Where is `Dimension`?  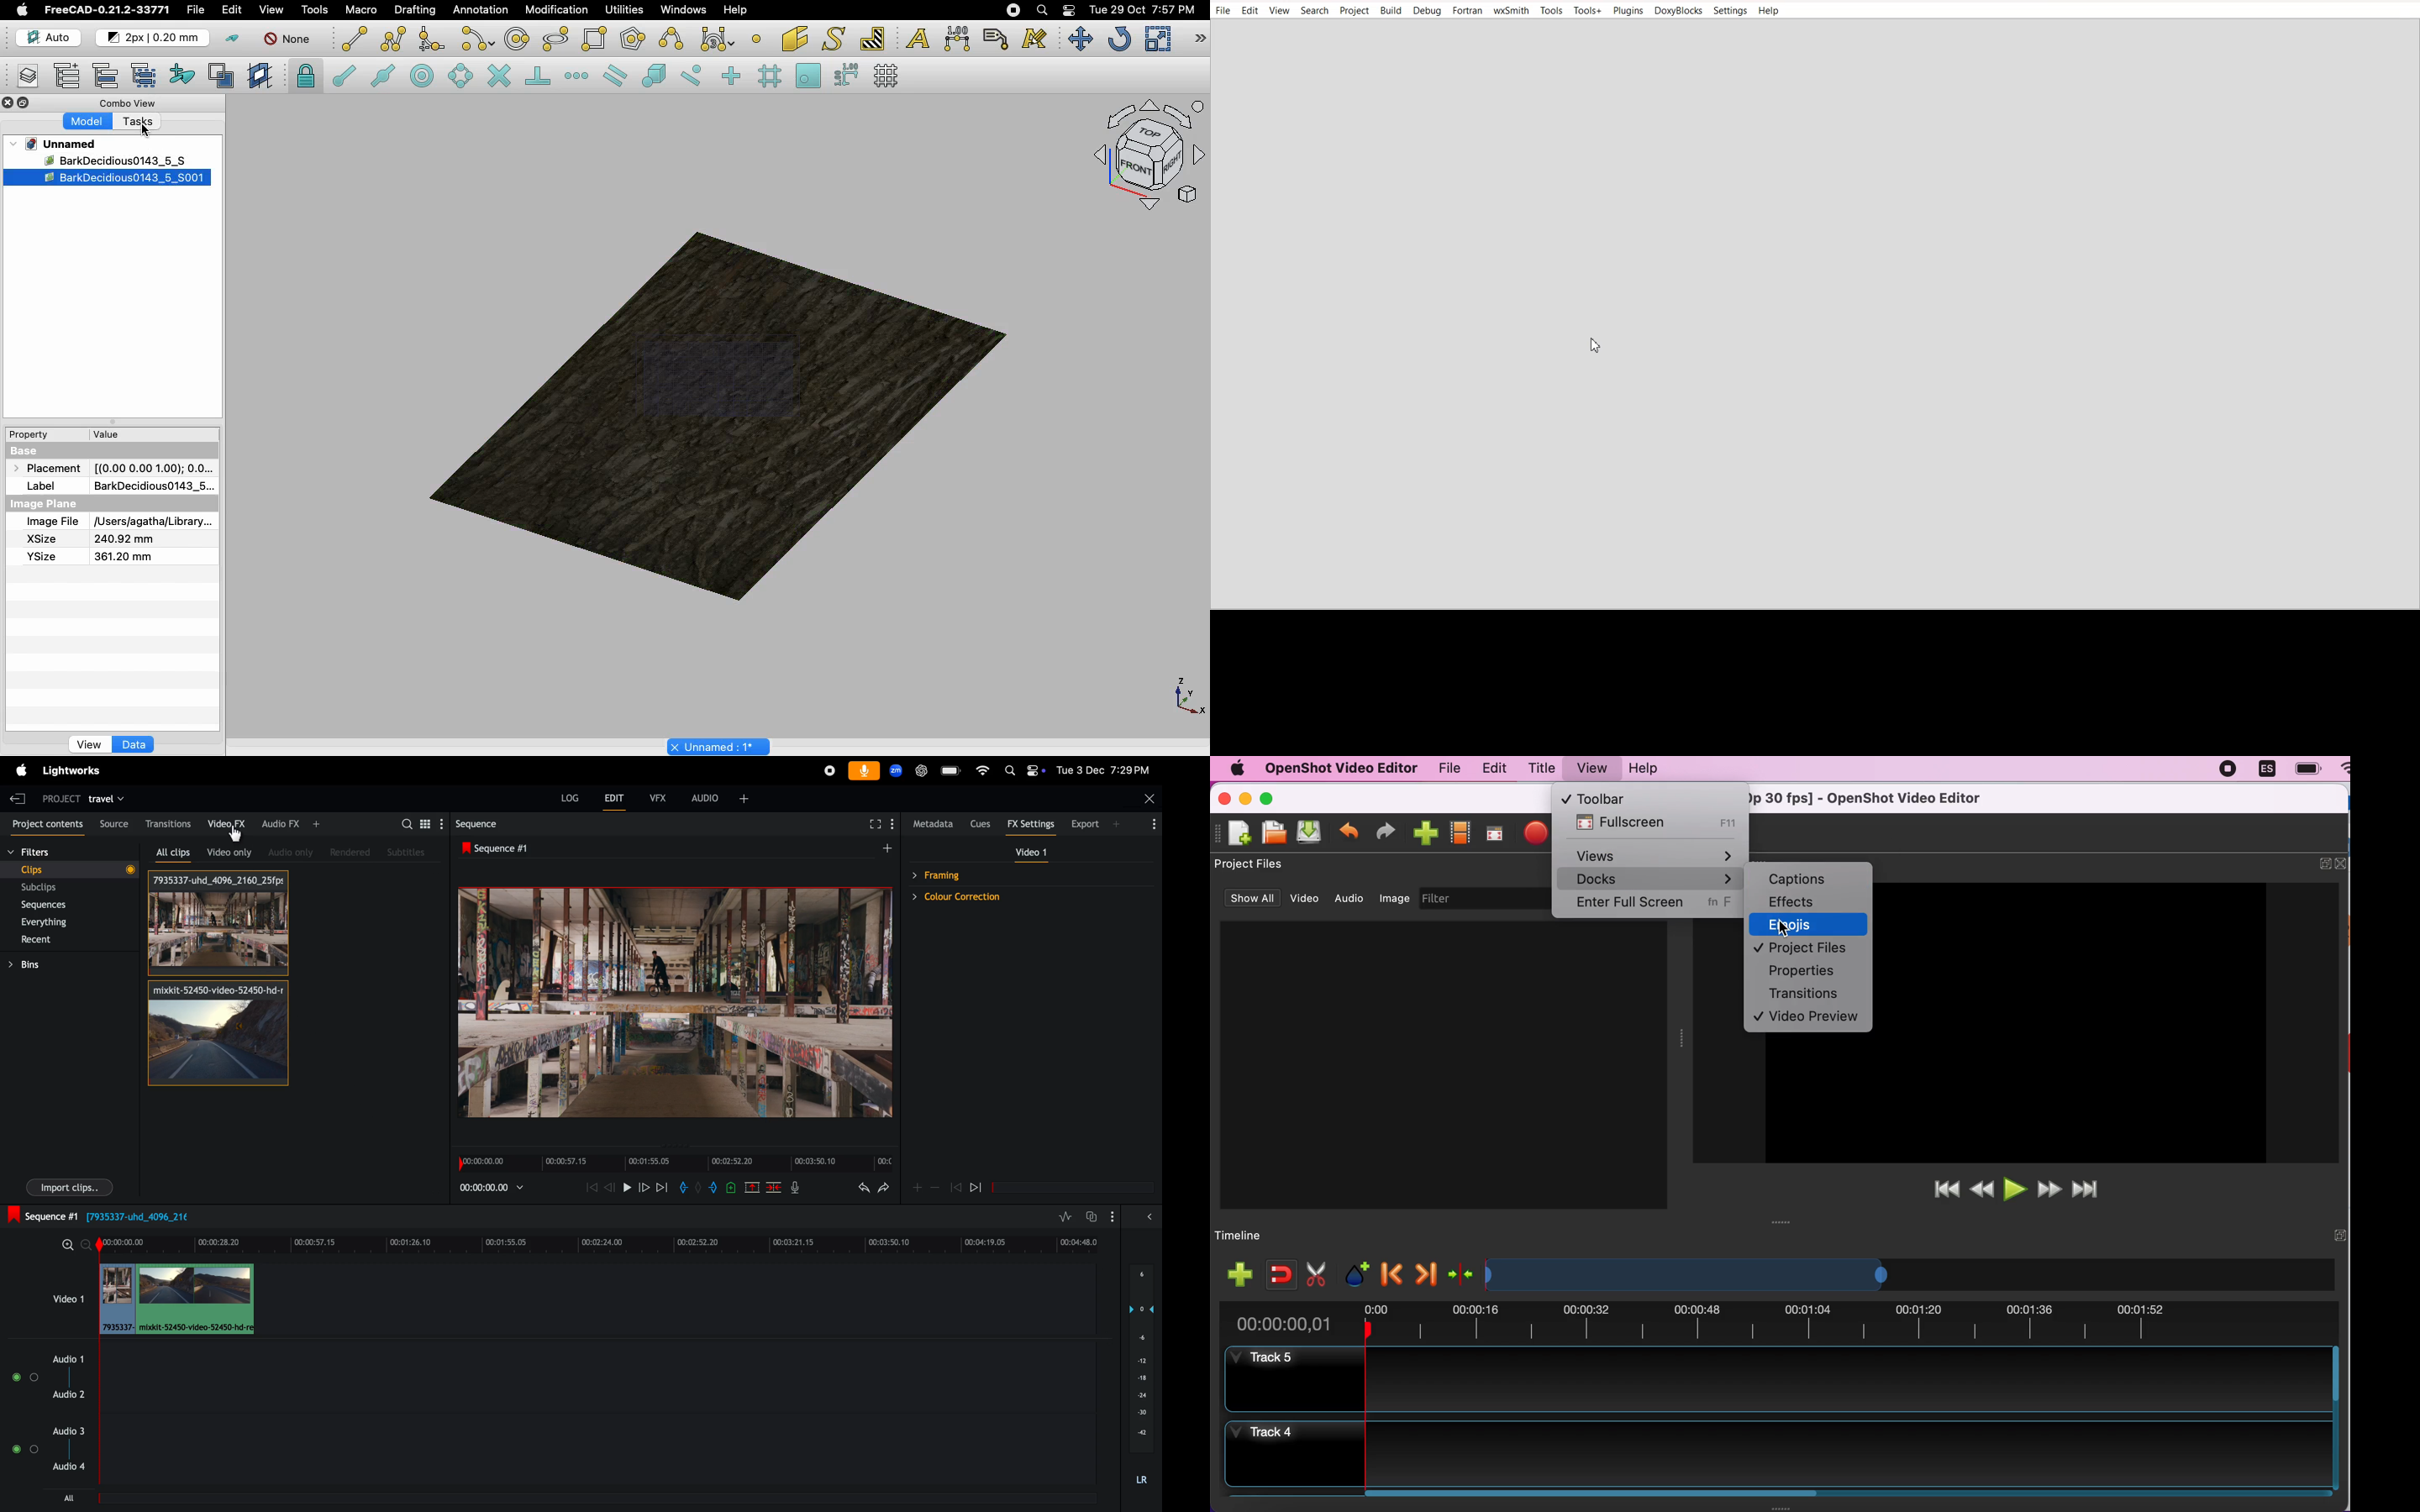 Dimension is located at coordinates (959, 39).